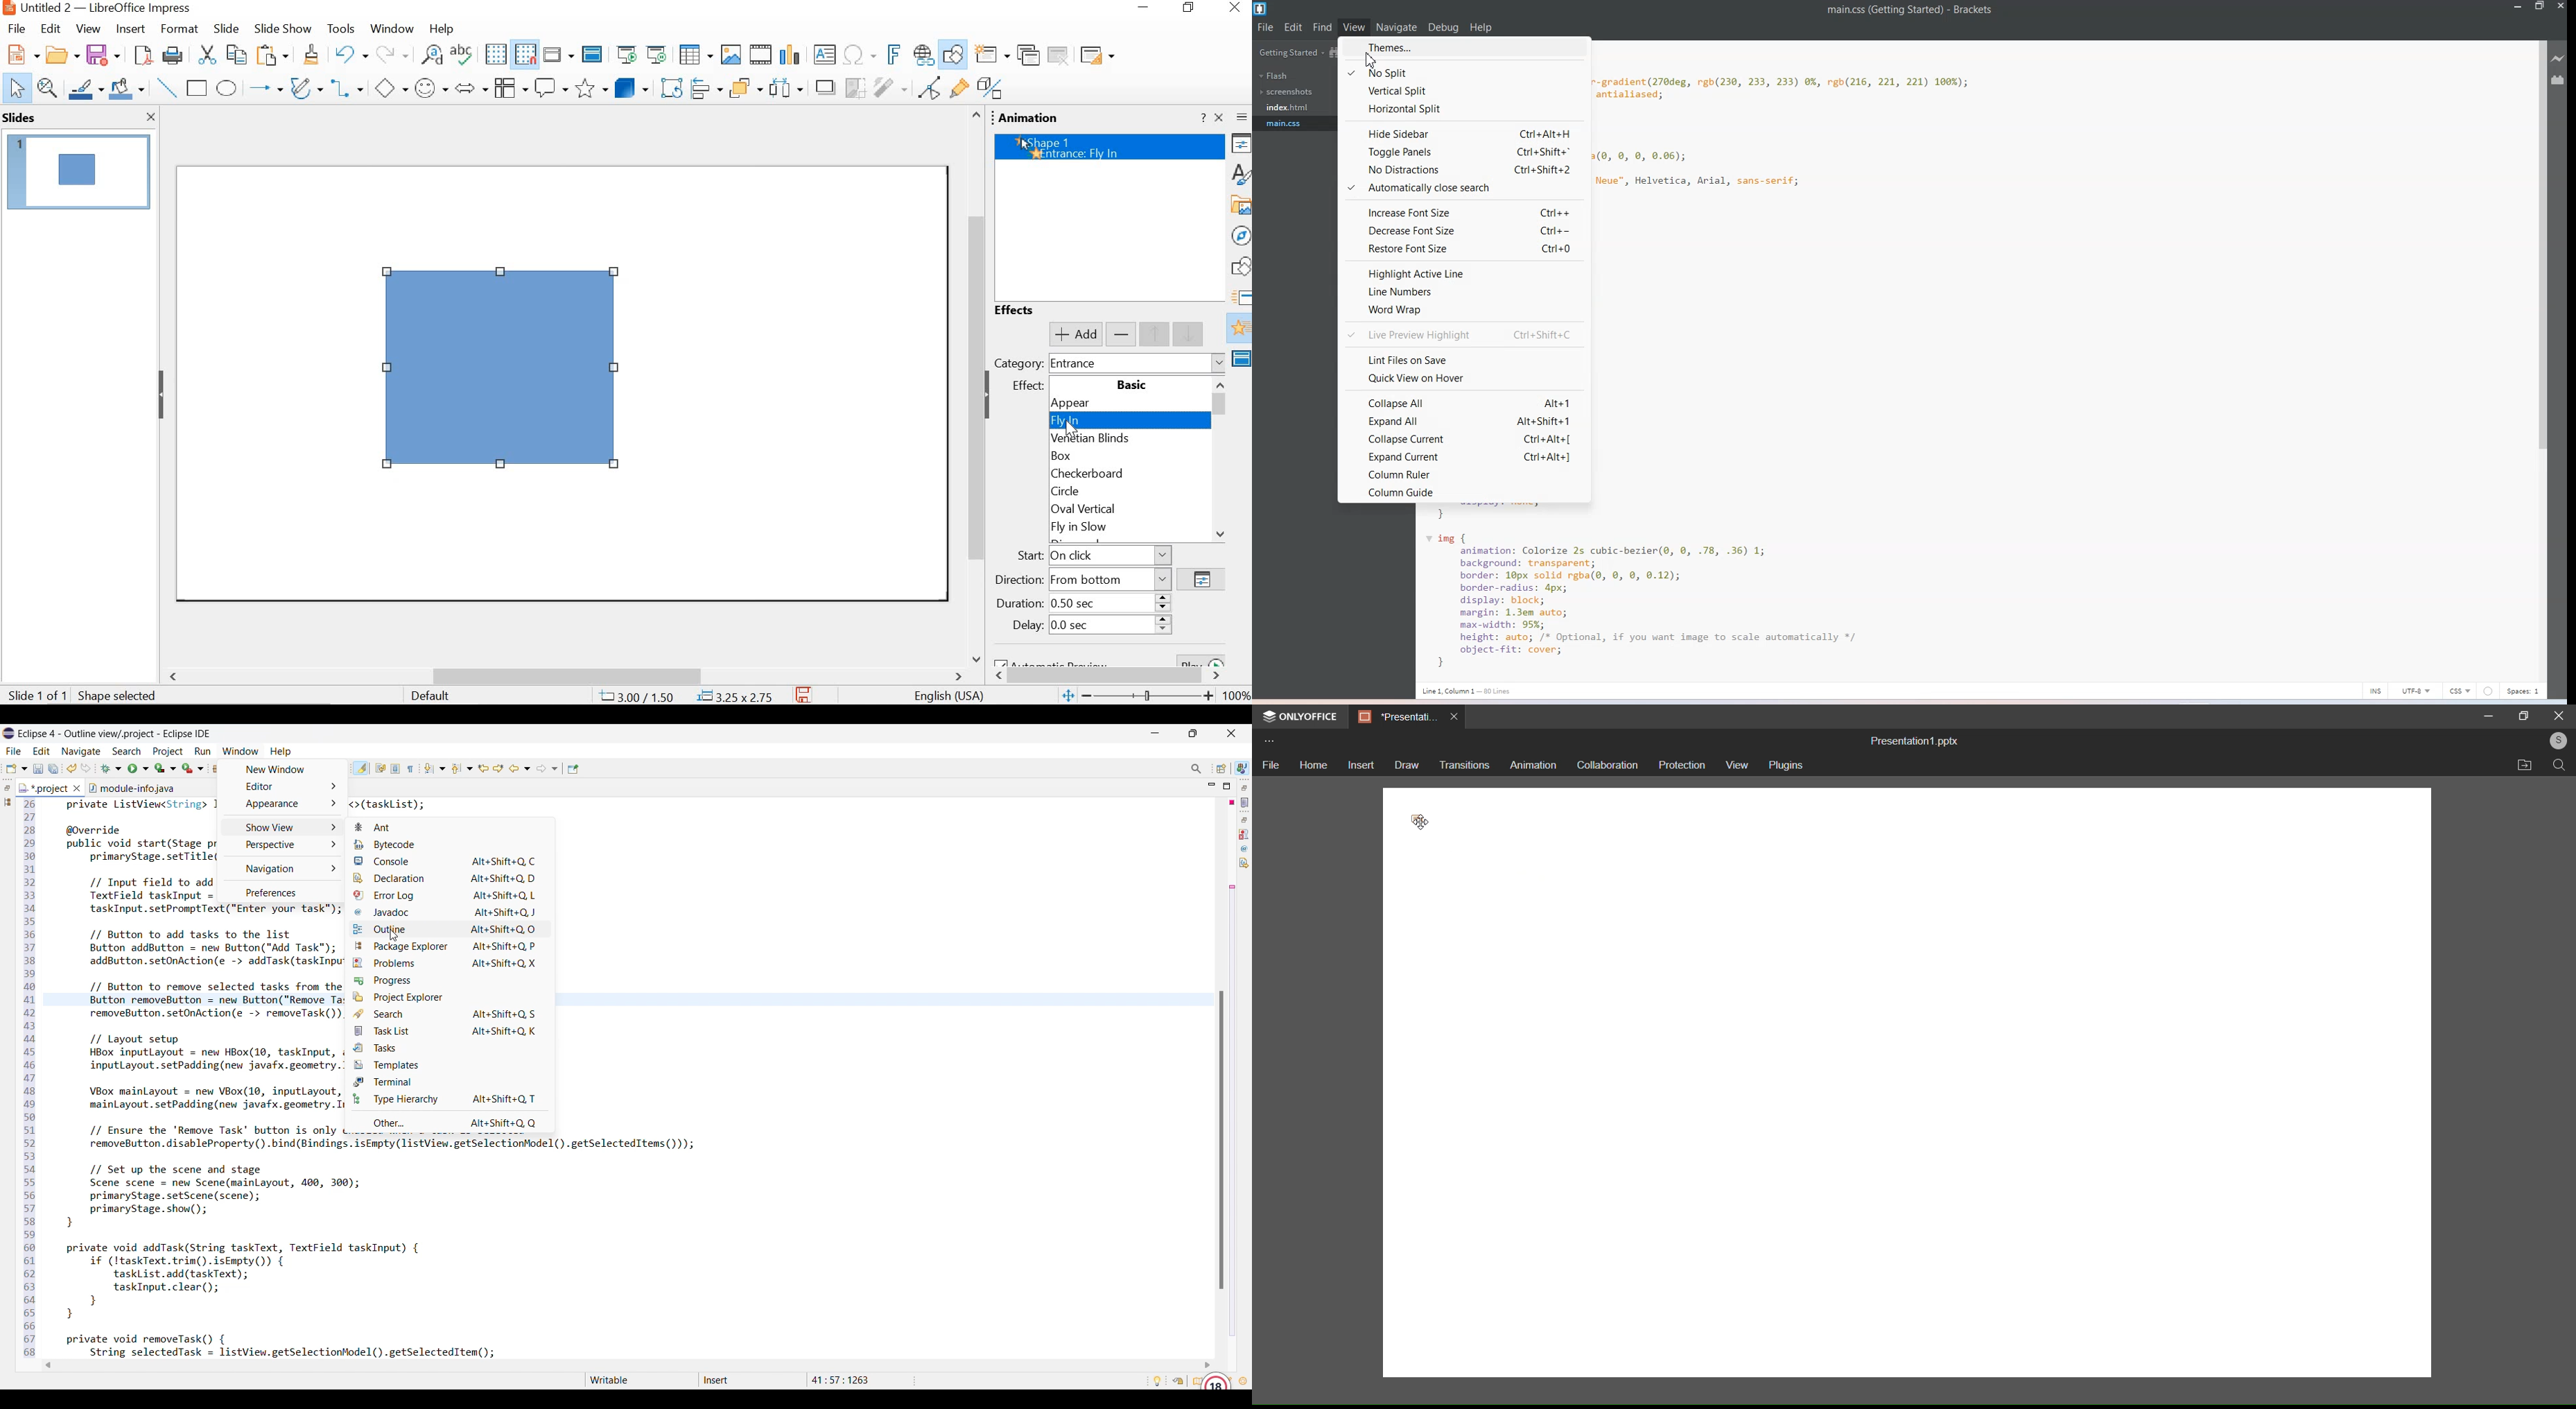 This screenshot has height=1428, width=2576. What do you see at coordinates (85, 87) in the screenshot?
I see `line color` at bounding box center [85, 87].